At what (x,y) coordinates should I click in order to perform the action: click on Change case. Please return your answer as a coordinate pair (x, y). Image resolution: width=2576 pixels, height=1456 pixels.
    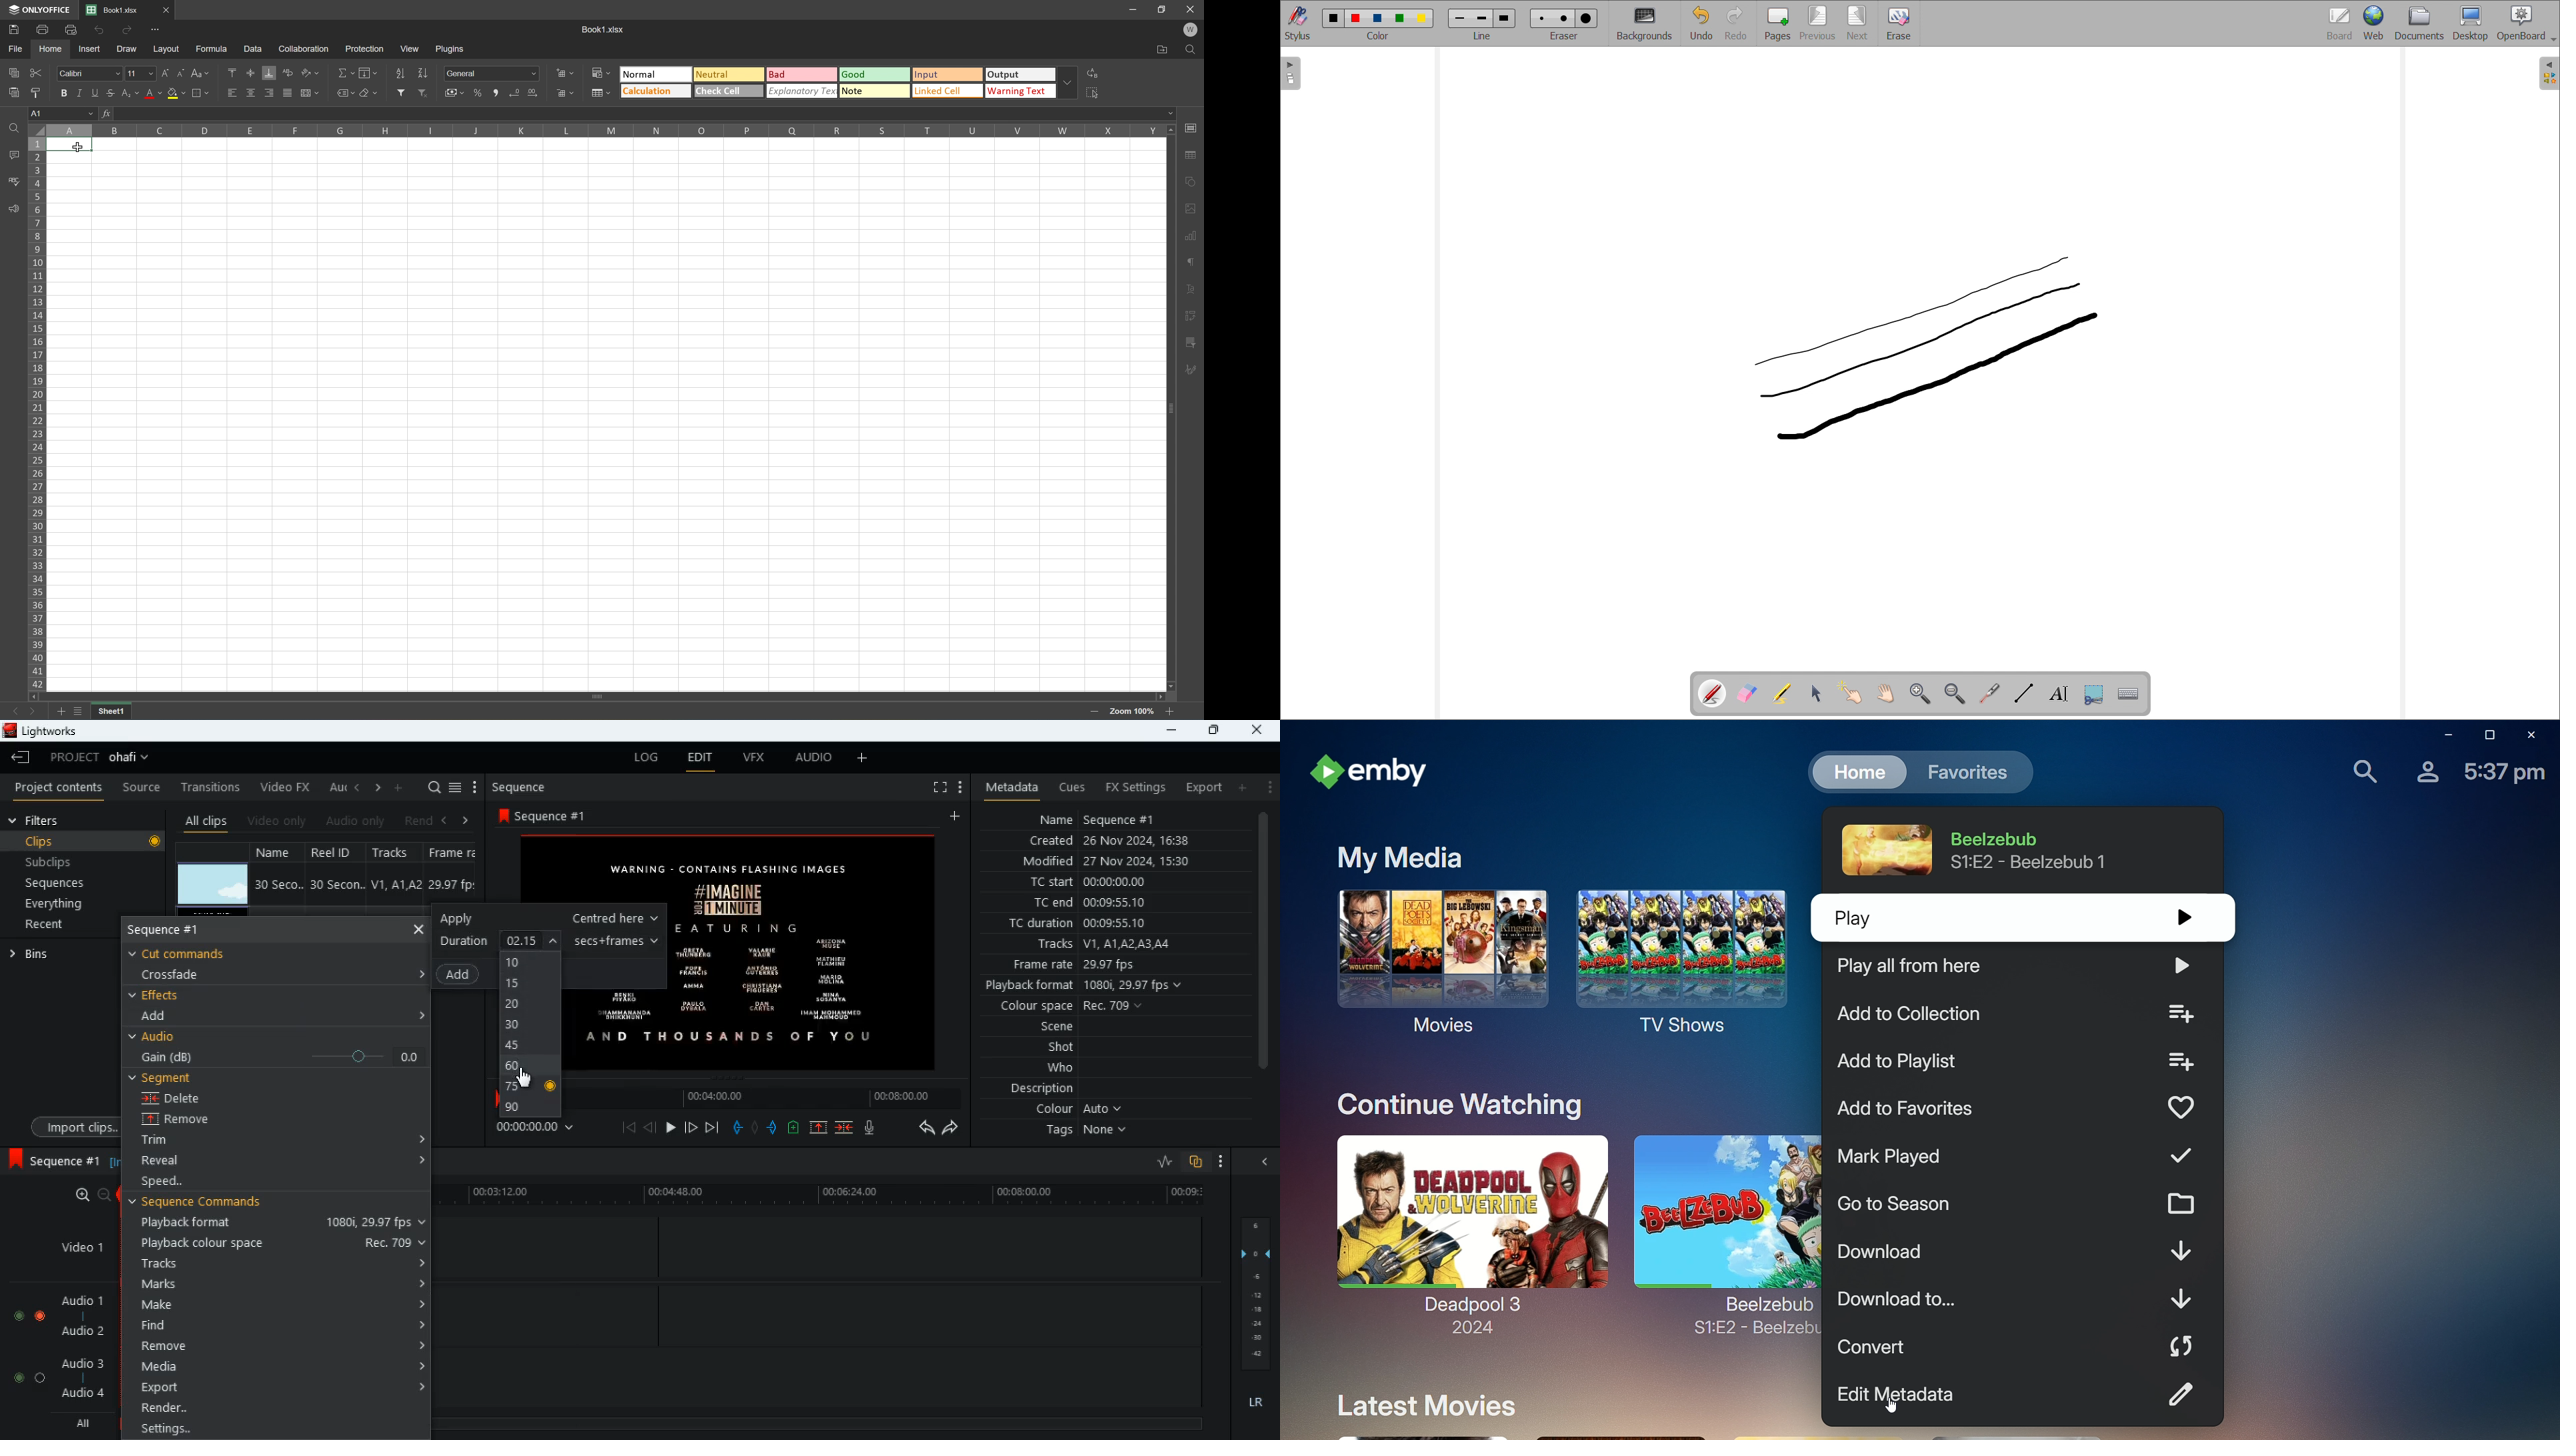
    Looking at the image, I should click on (199, 73).